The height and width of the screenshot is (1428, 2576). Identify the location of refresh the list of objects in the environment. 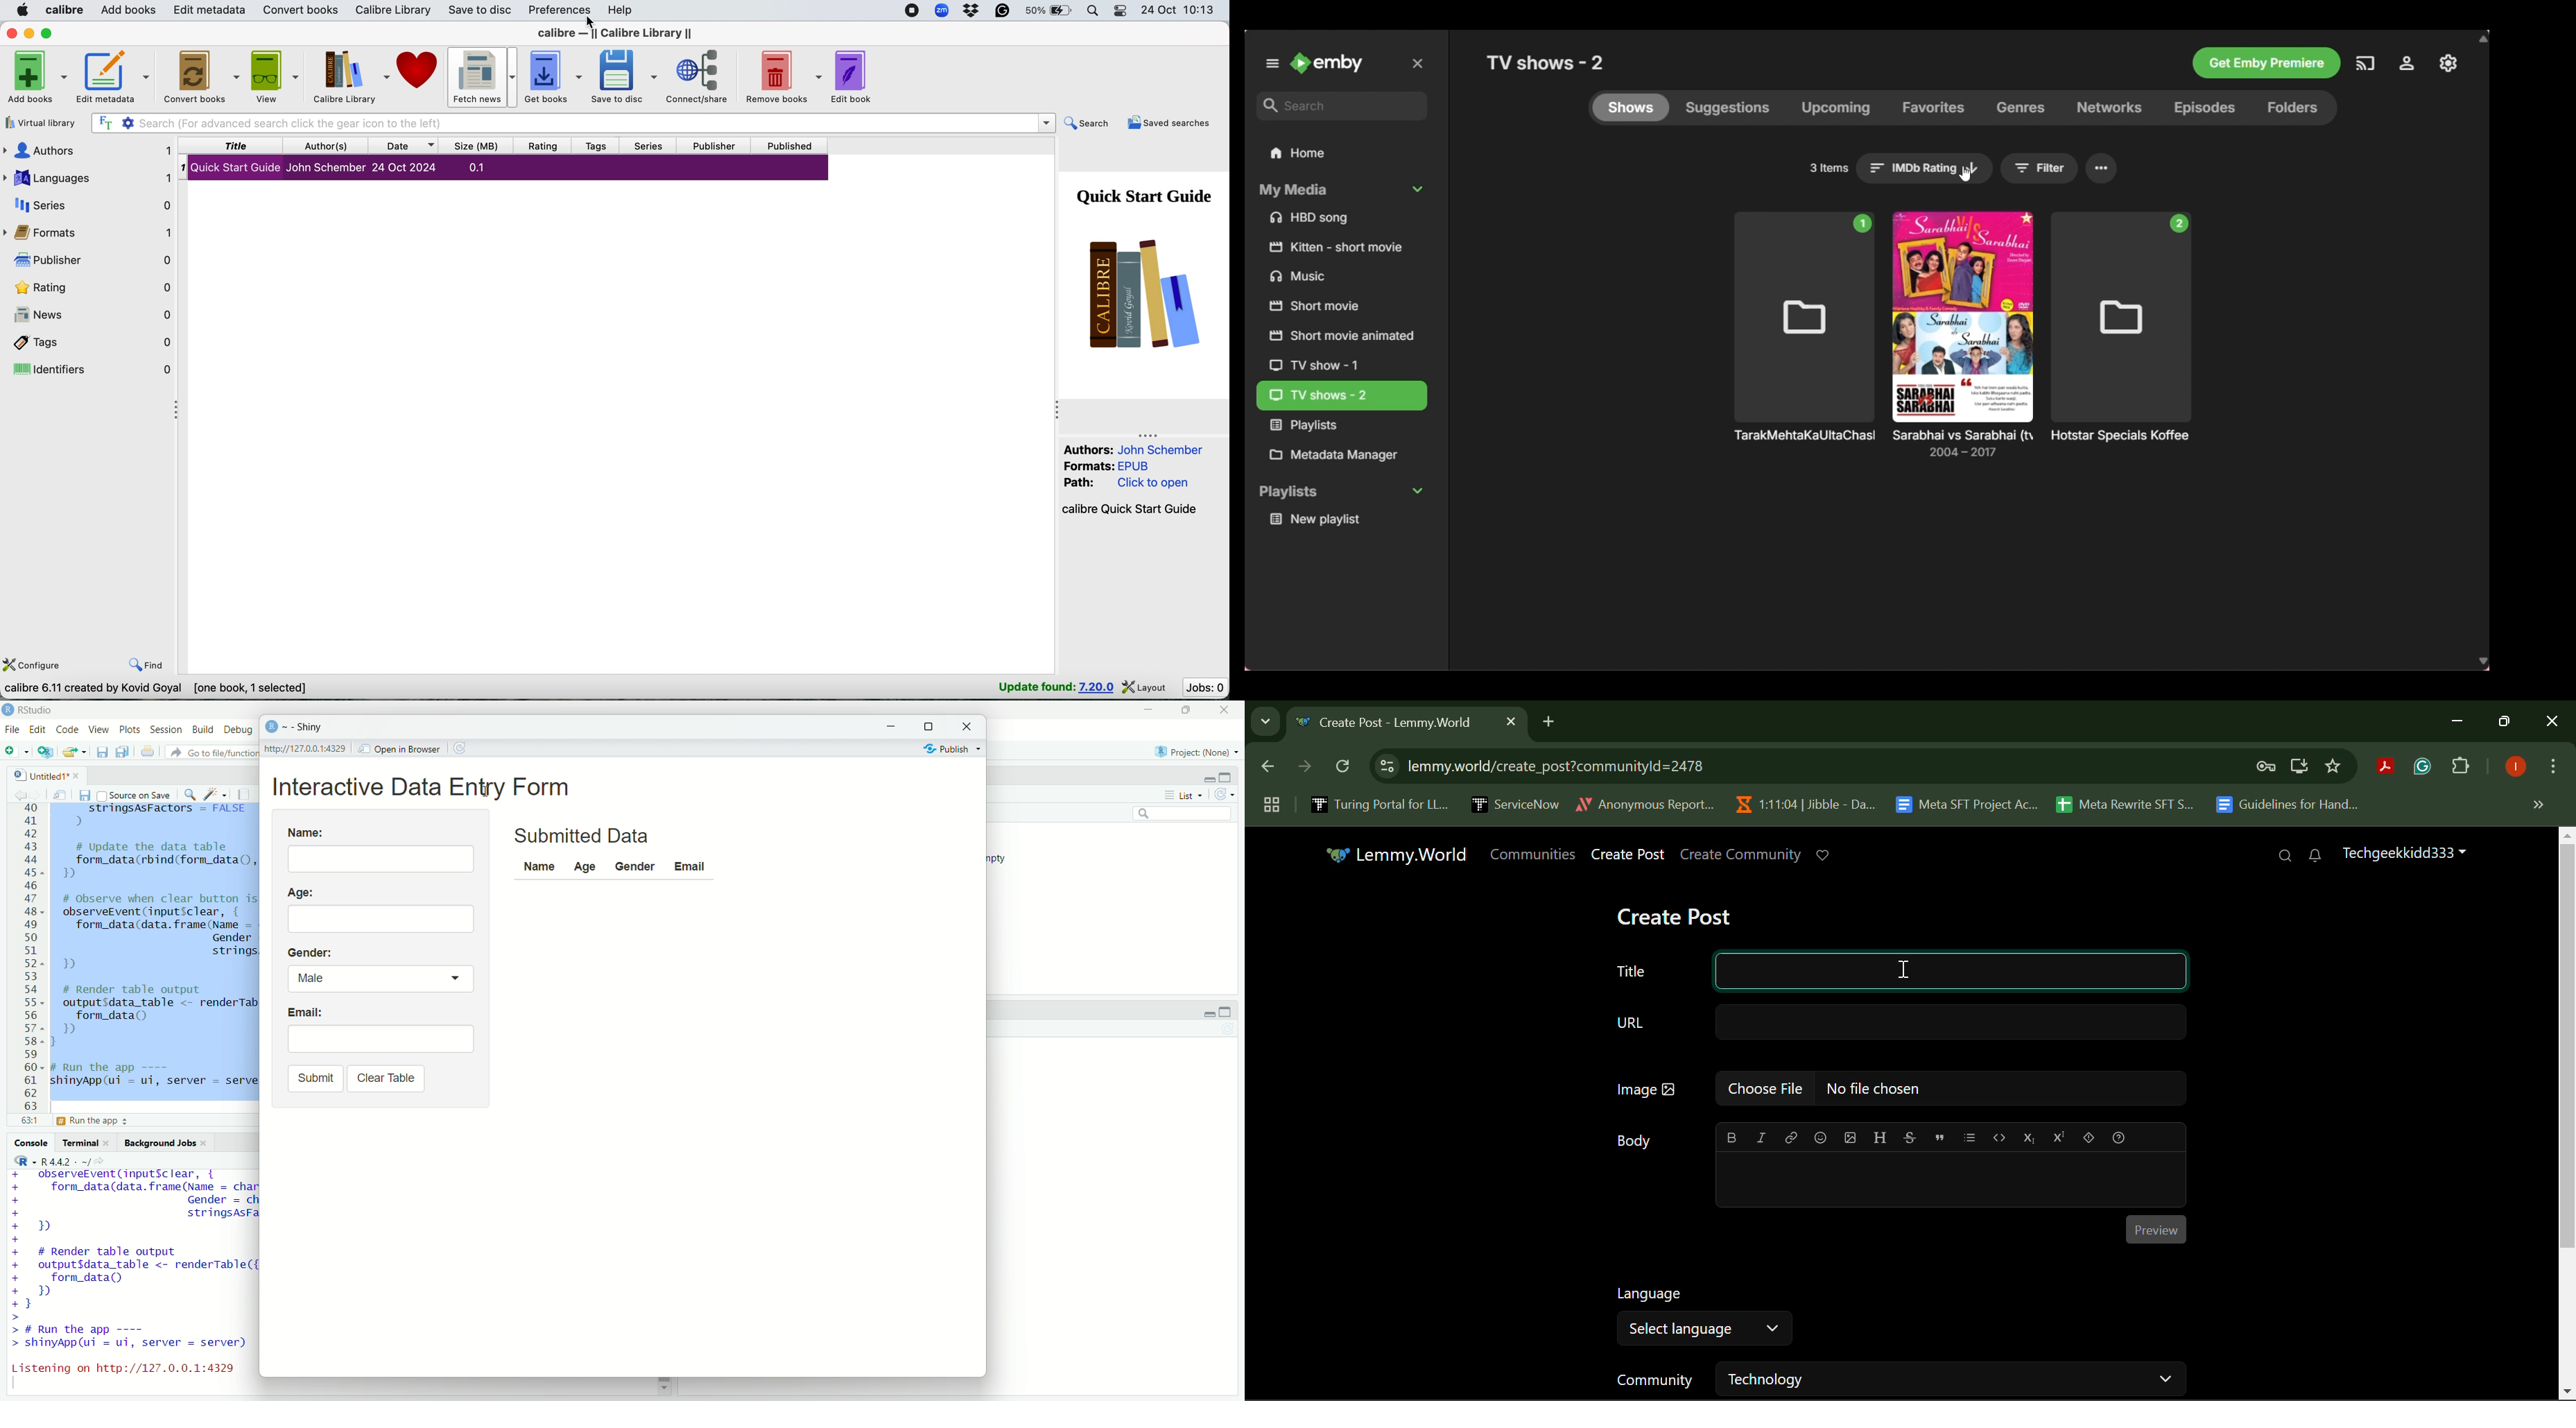
(1229, 796).